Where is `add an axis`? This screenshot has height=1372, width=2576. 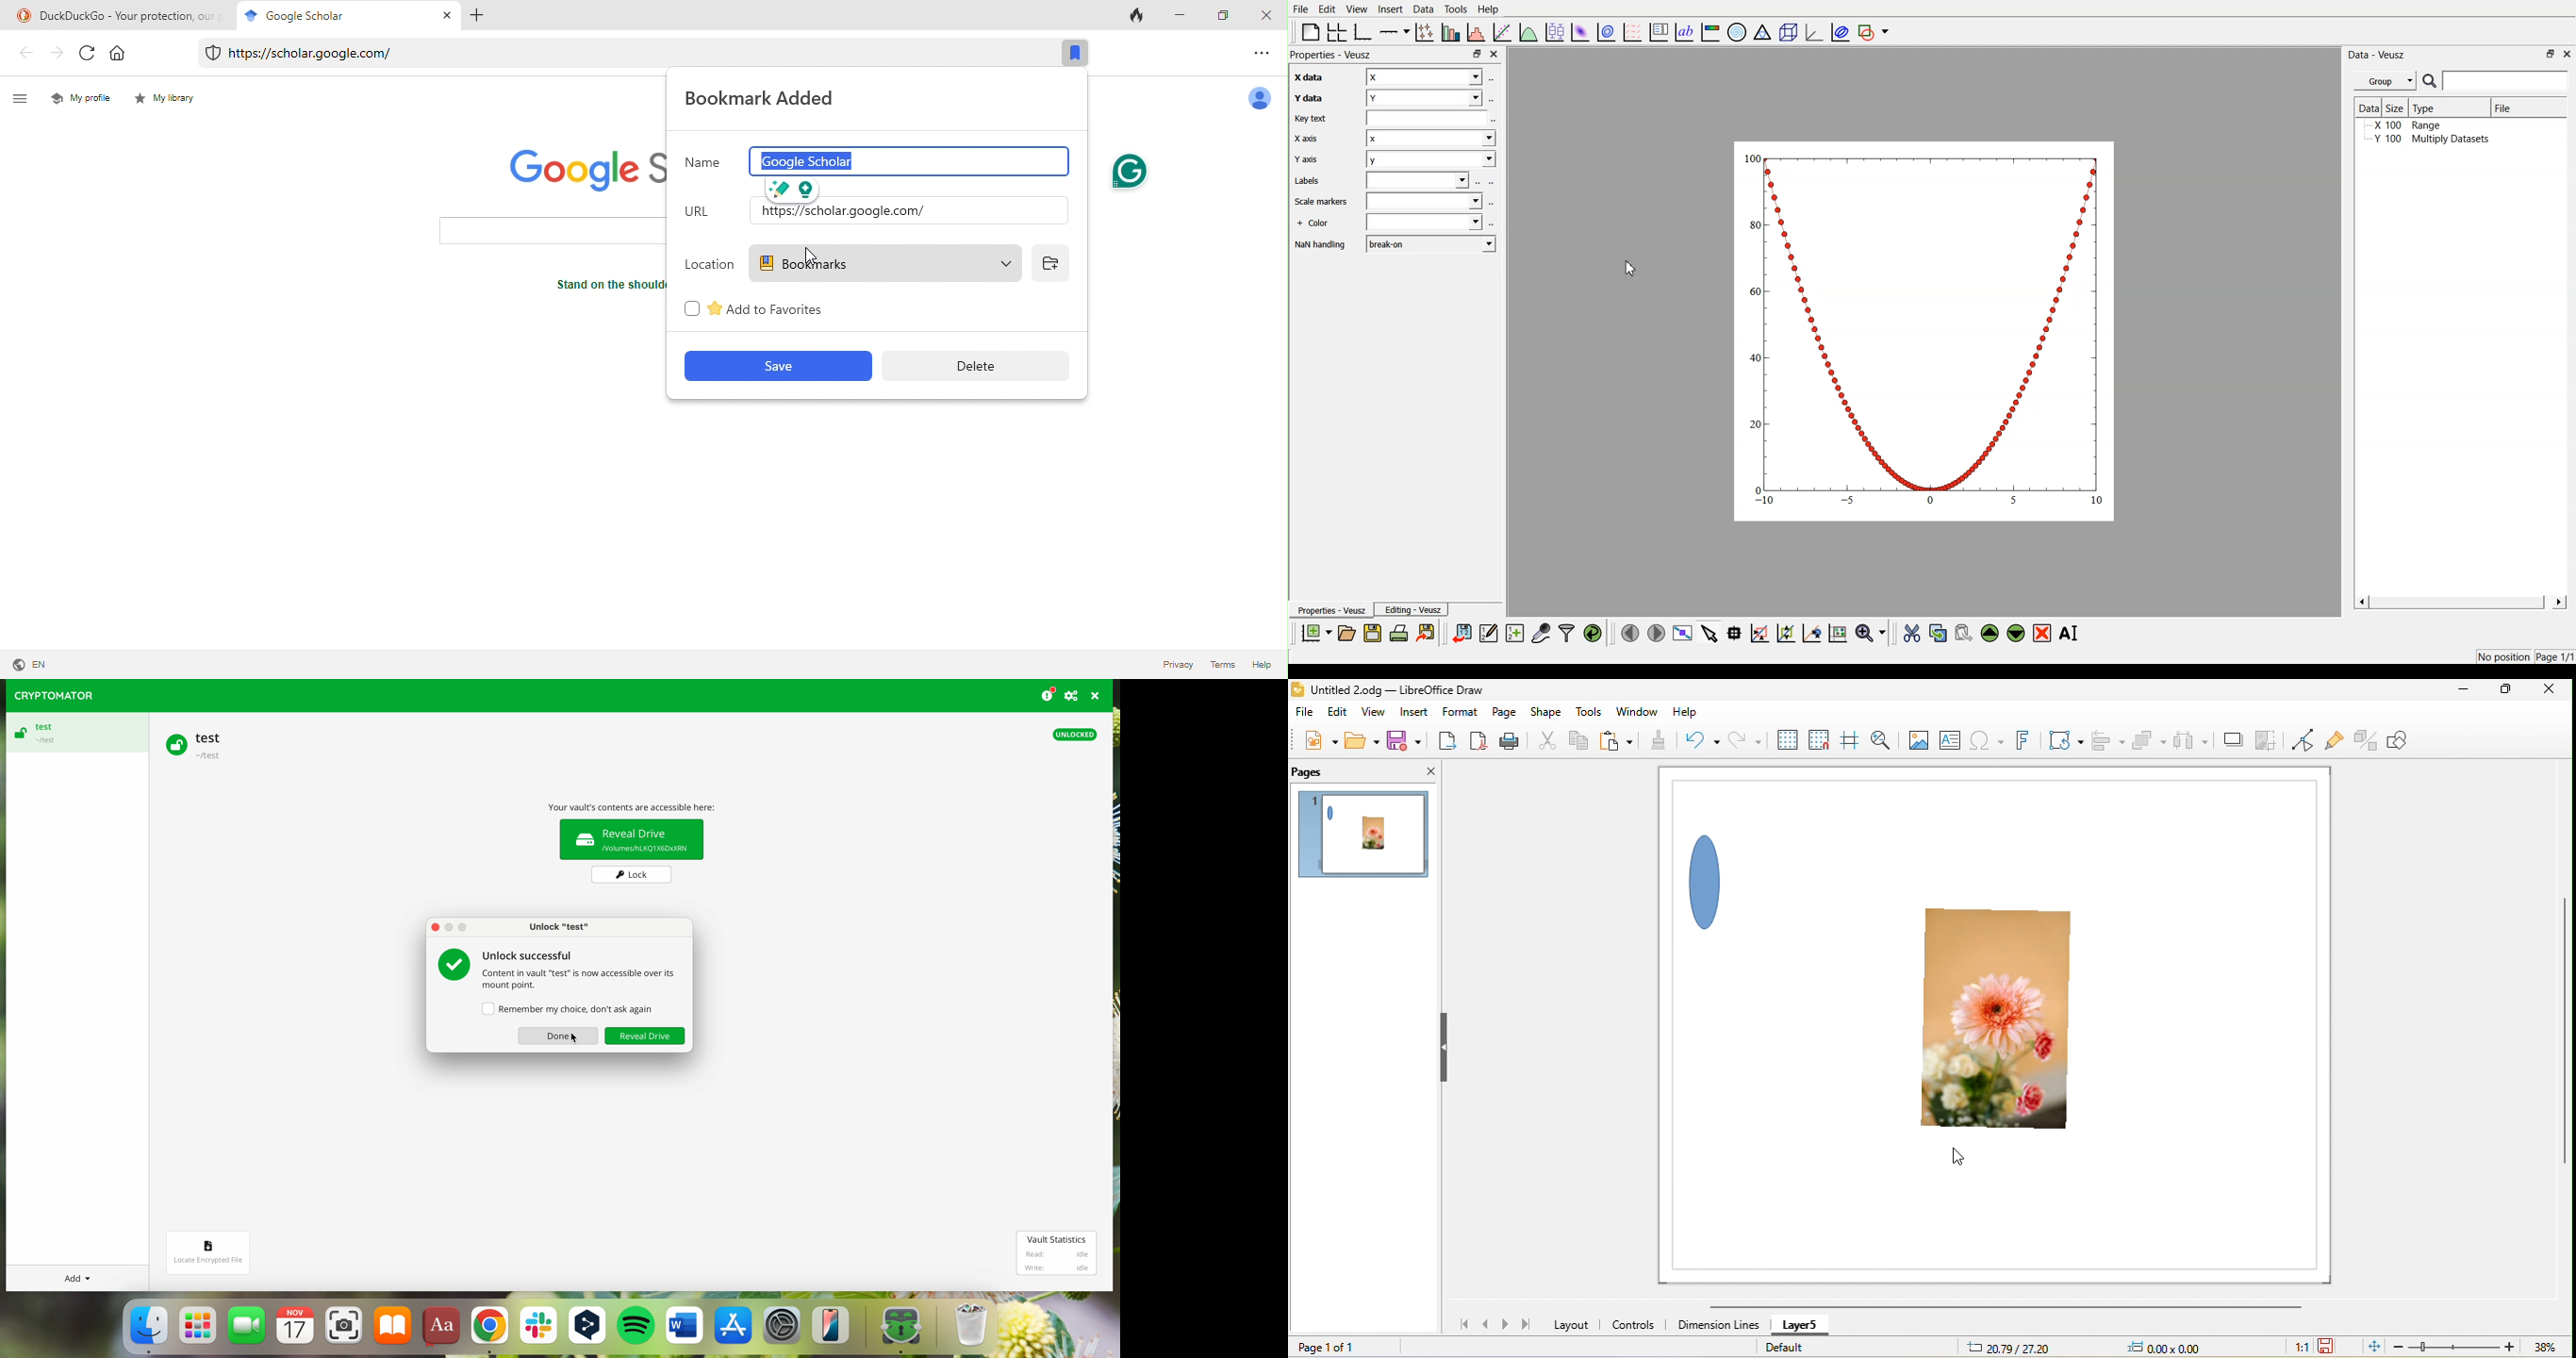
add an axis is located at coordinates (1395, 32).